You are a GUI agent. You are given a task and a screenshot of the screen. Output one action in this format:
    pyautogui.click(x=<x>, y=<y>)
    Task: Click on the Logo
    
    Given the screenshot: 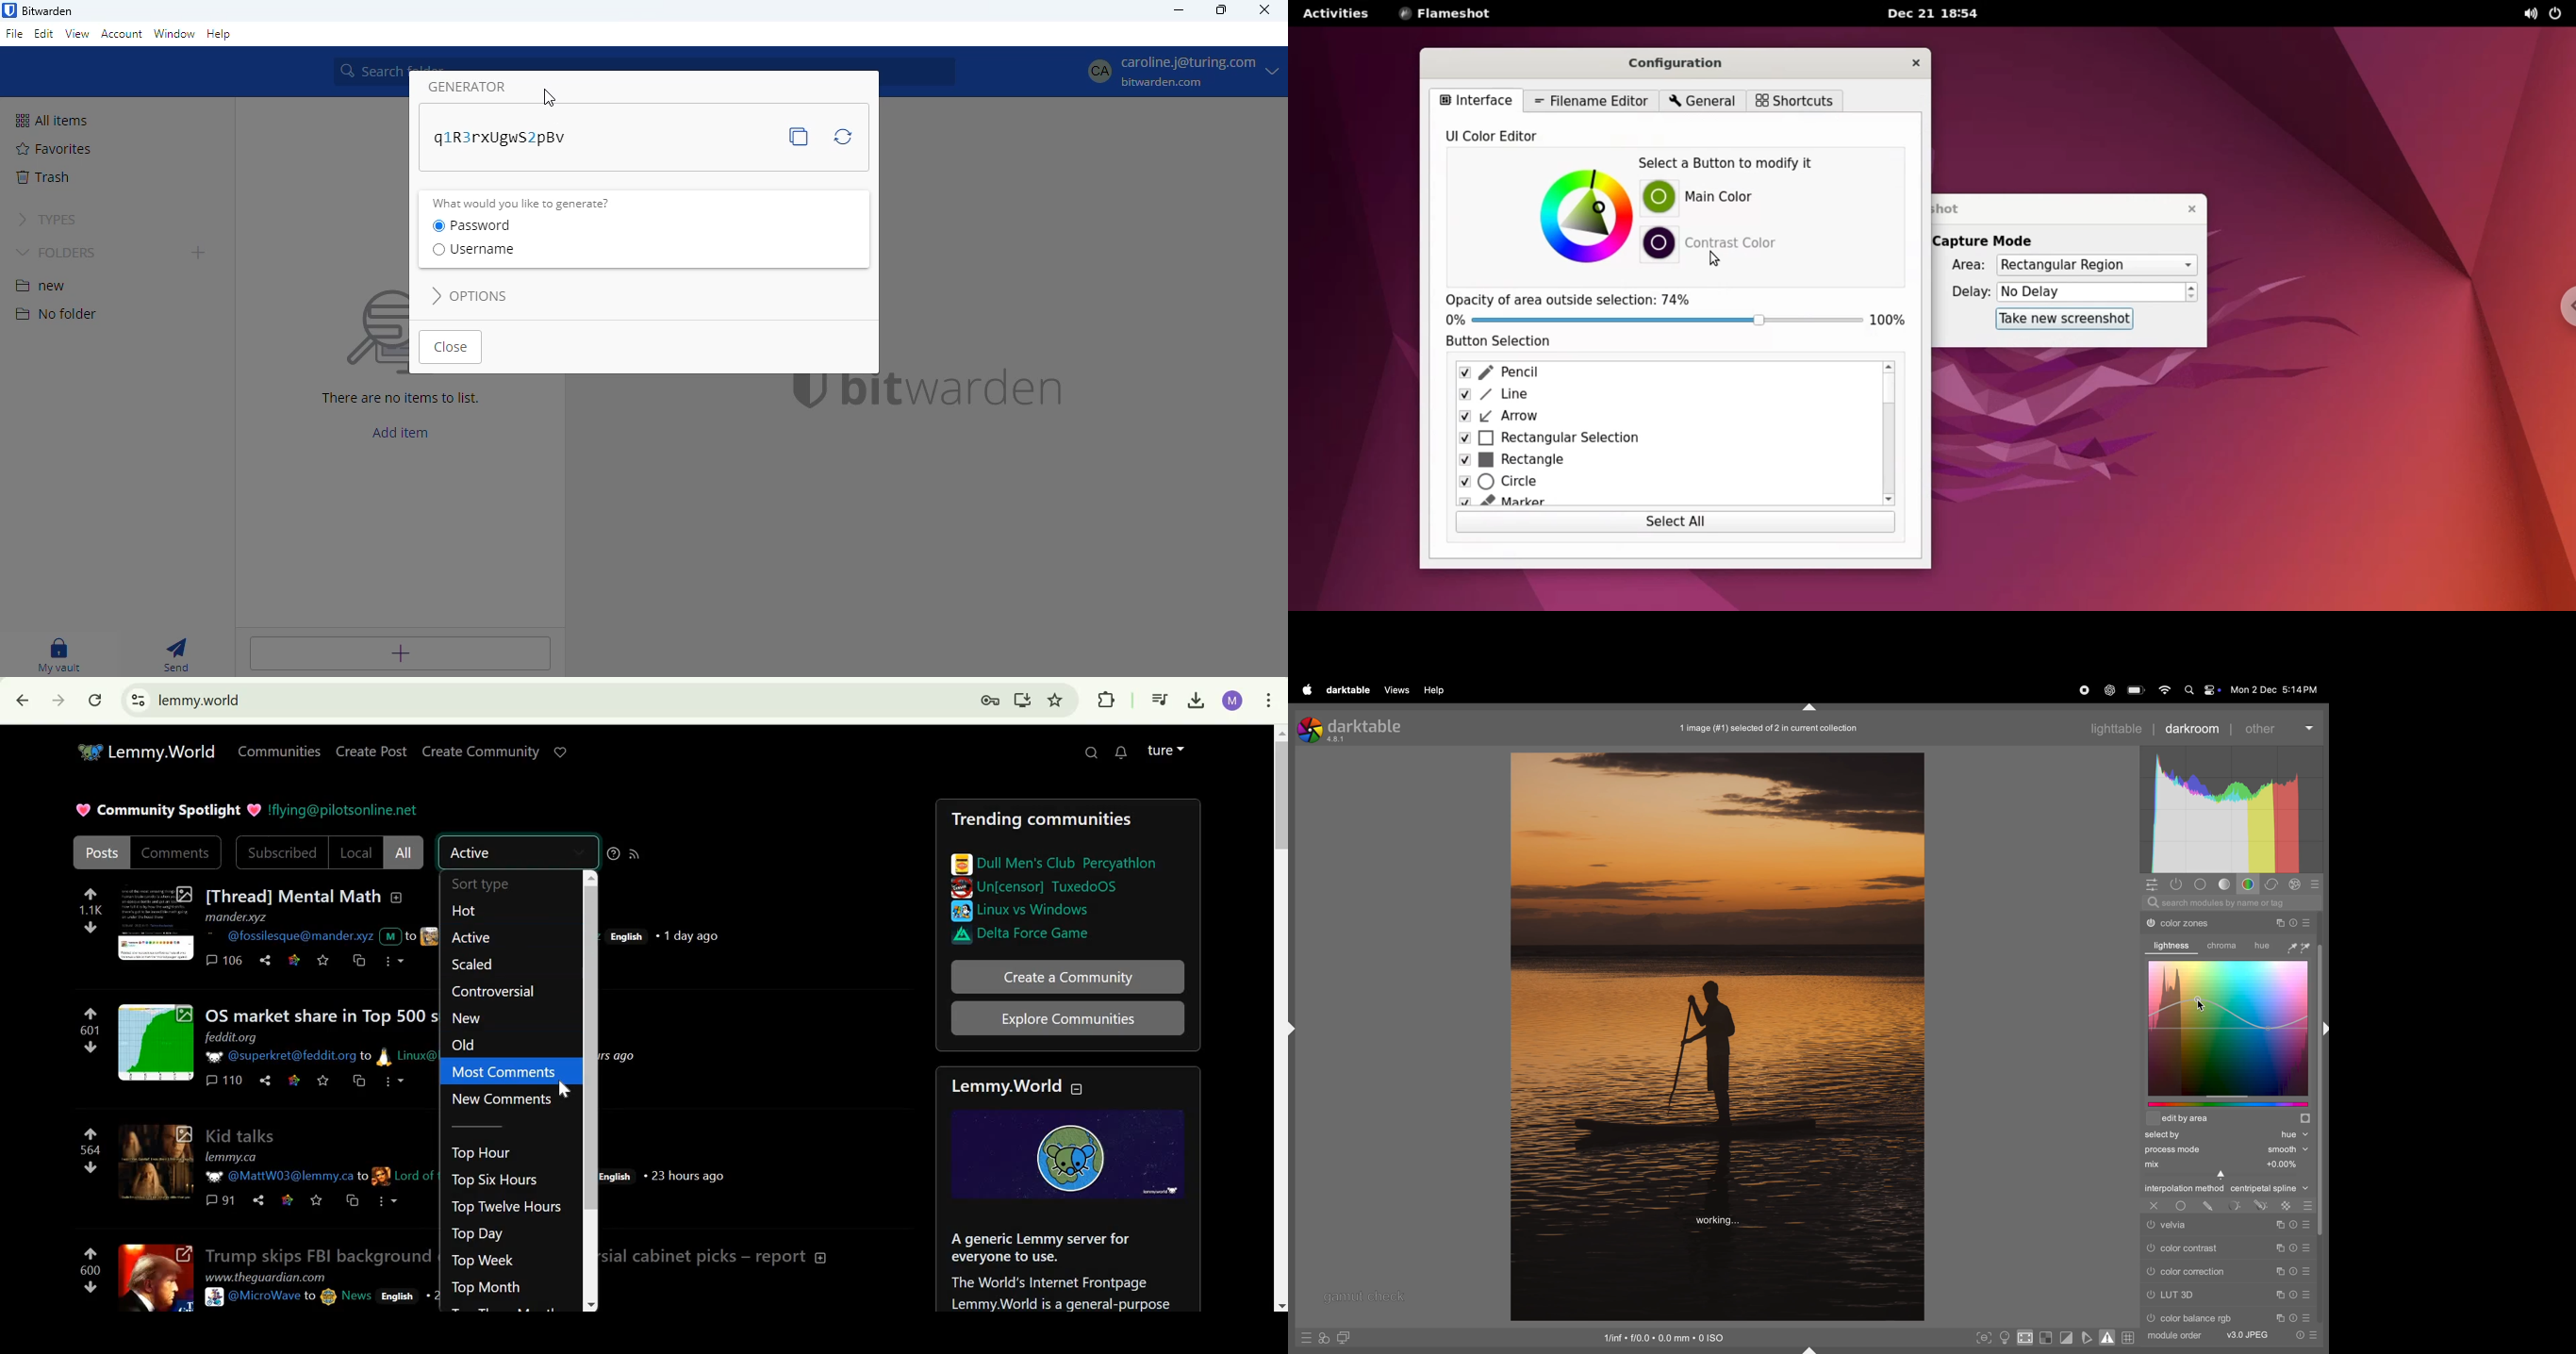 What is the action you would take?
    pyautogui.click(x=1074, y=1154)
    